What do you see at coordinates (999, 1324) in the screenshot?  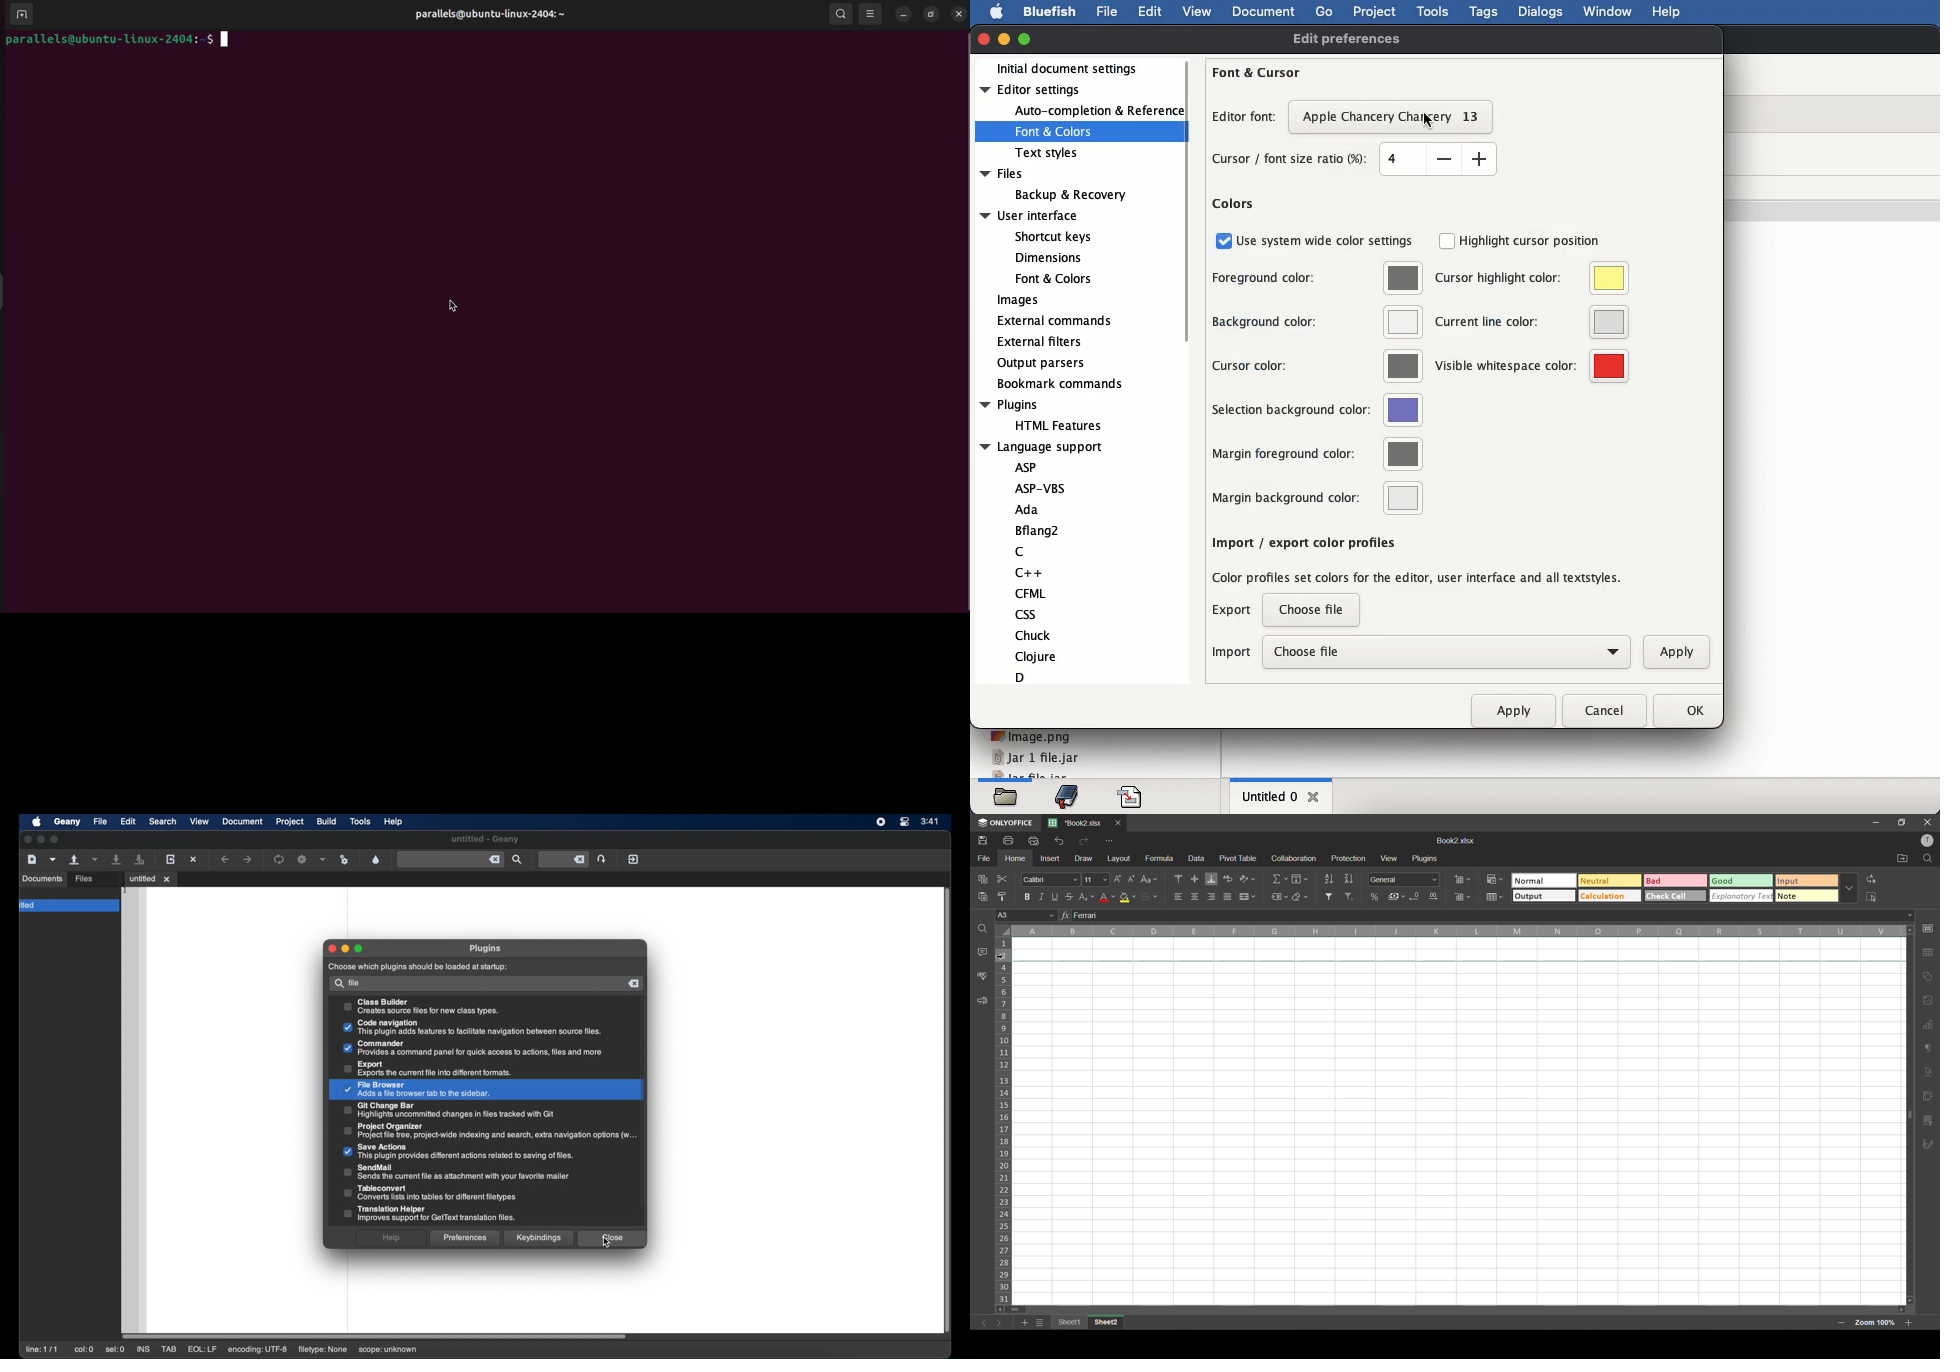 I see `next` at bounding box center [999, 1324].